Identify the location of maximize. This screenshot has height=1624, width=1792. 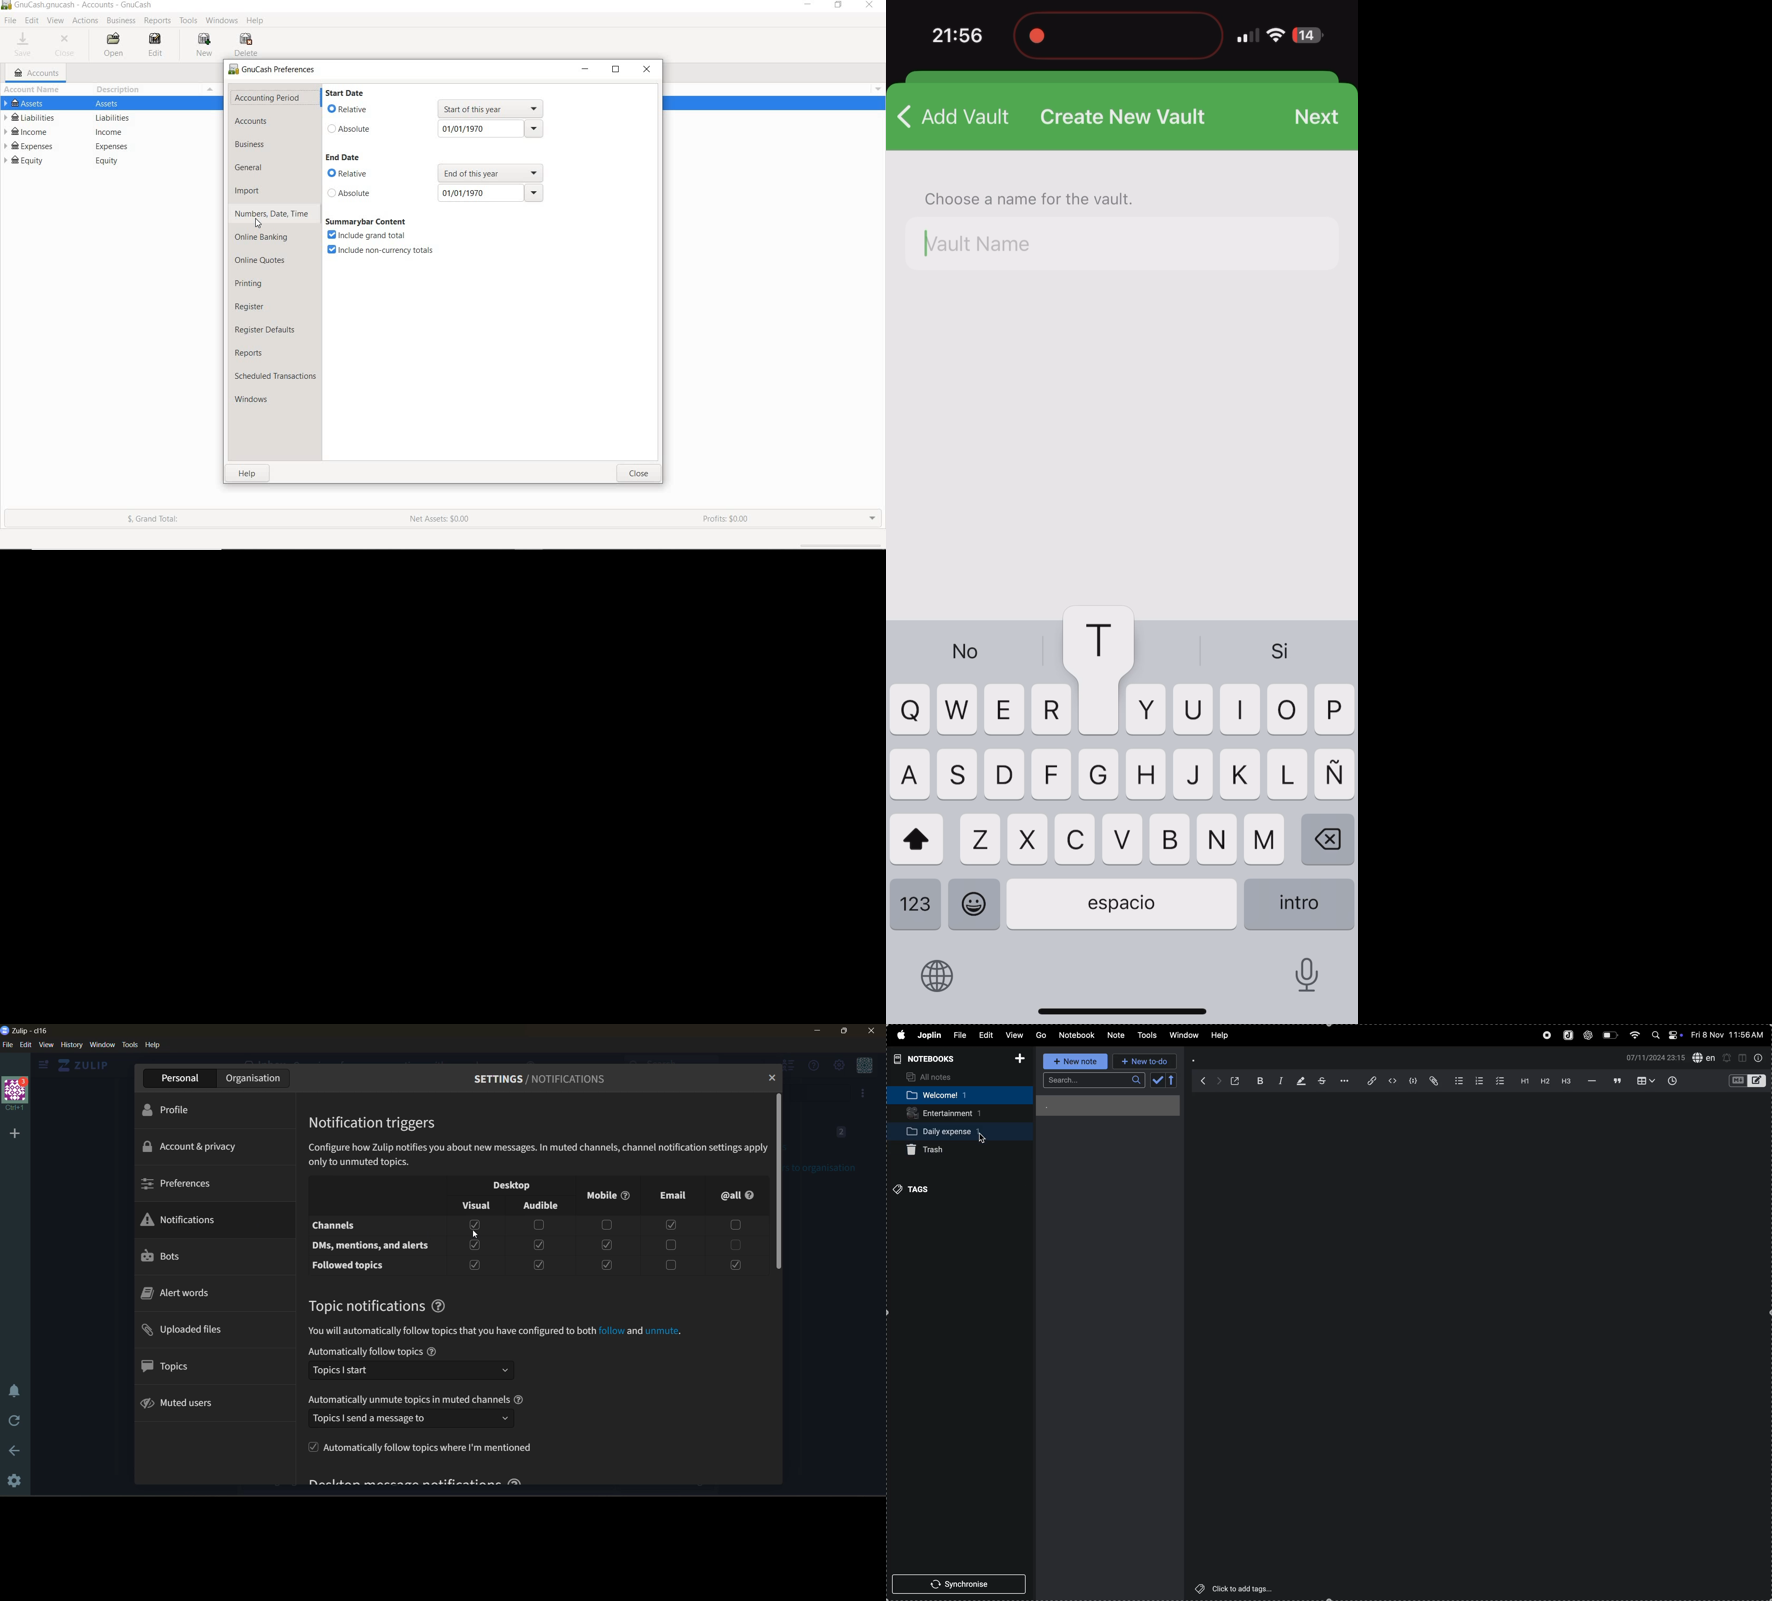
(842, 1032).